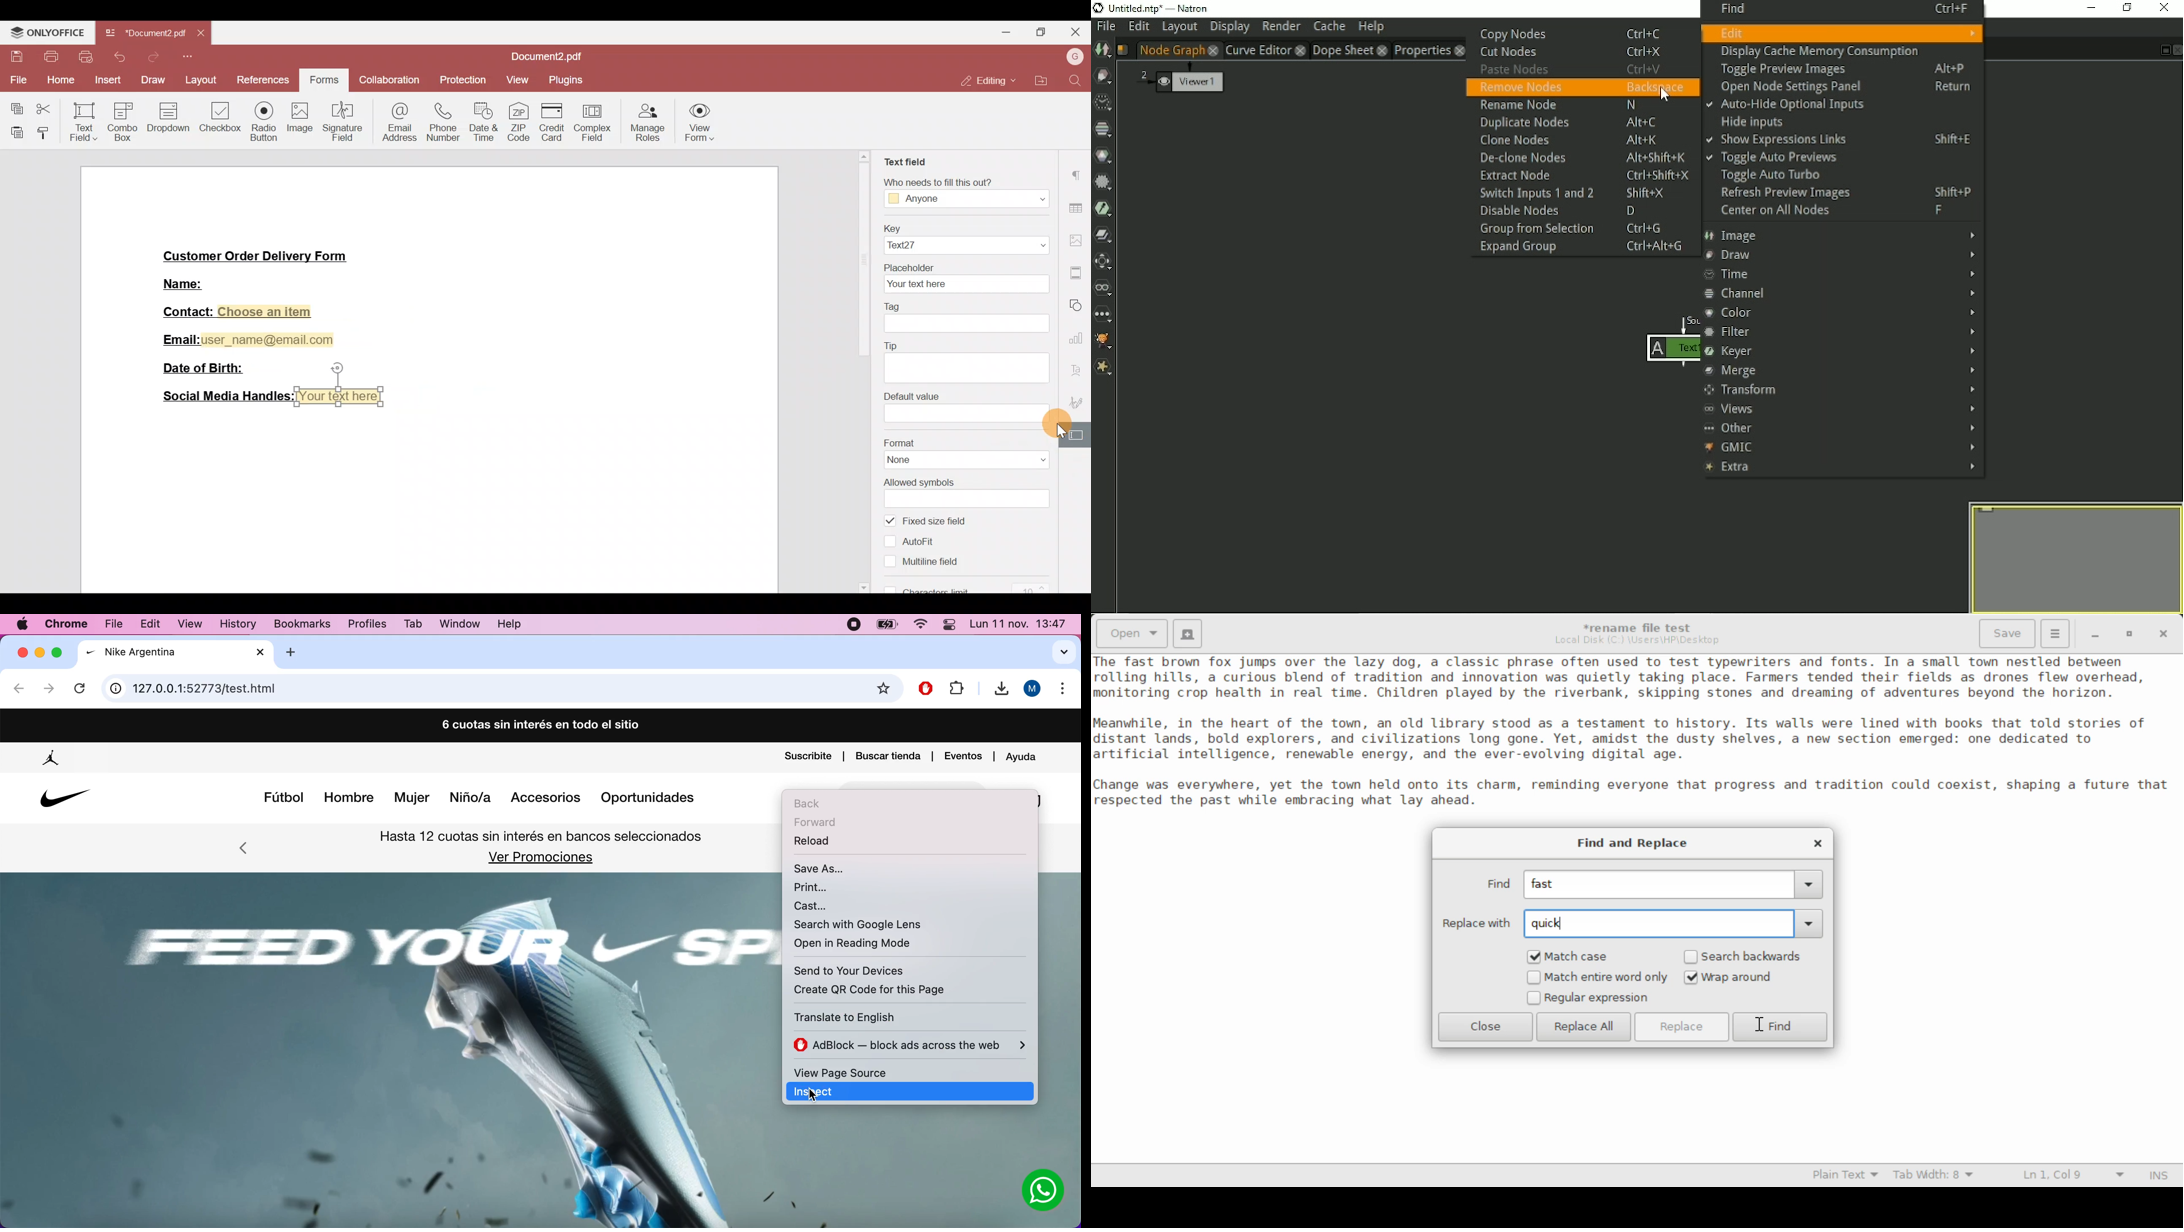 The width and height of the screenshot is (2184, 1232). I want to click on Refresh Preview Images, so click(1841, 194).